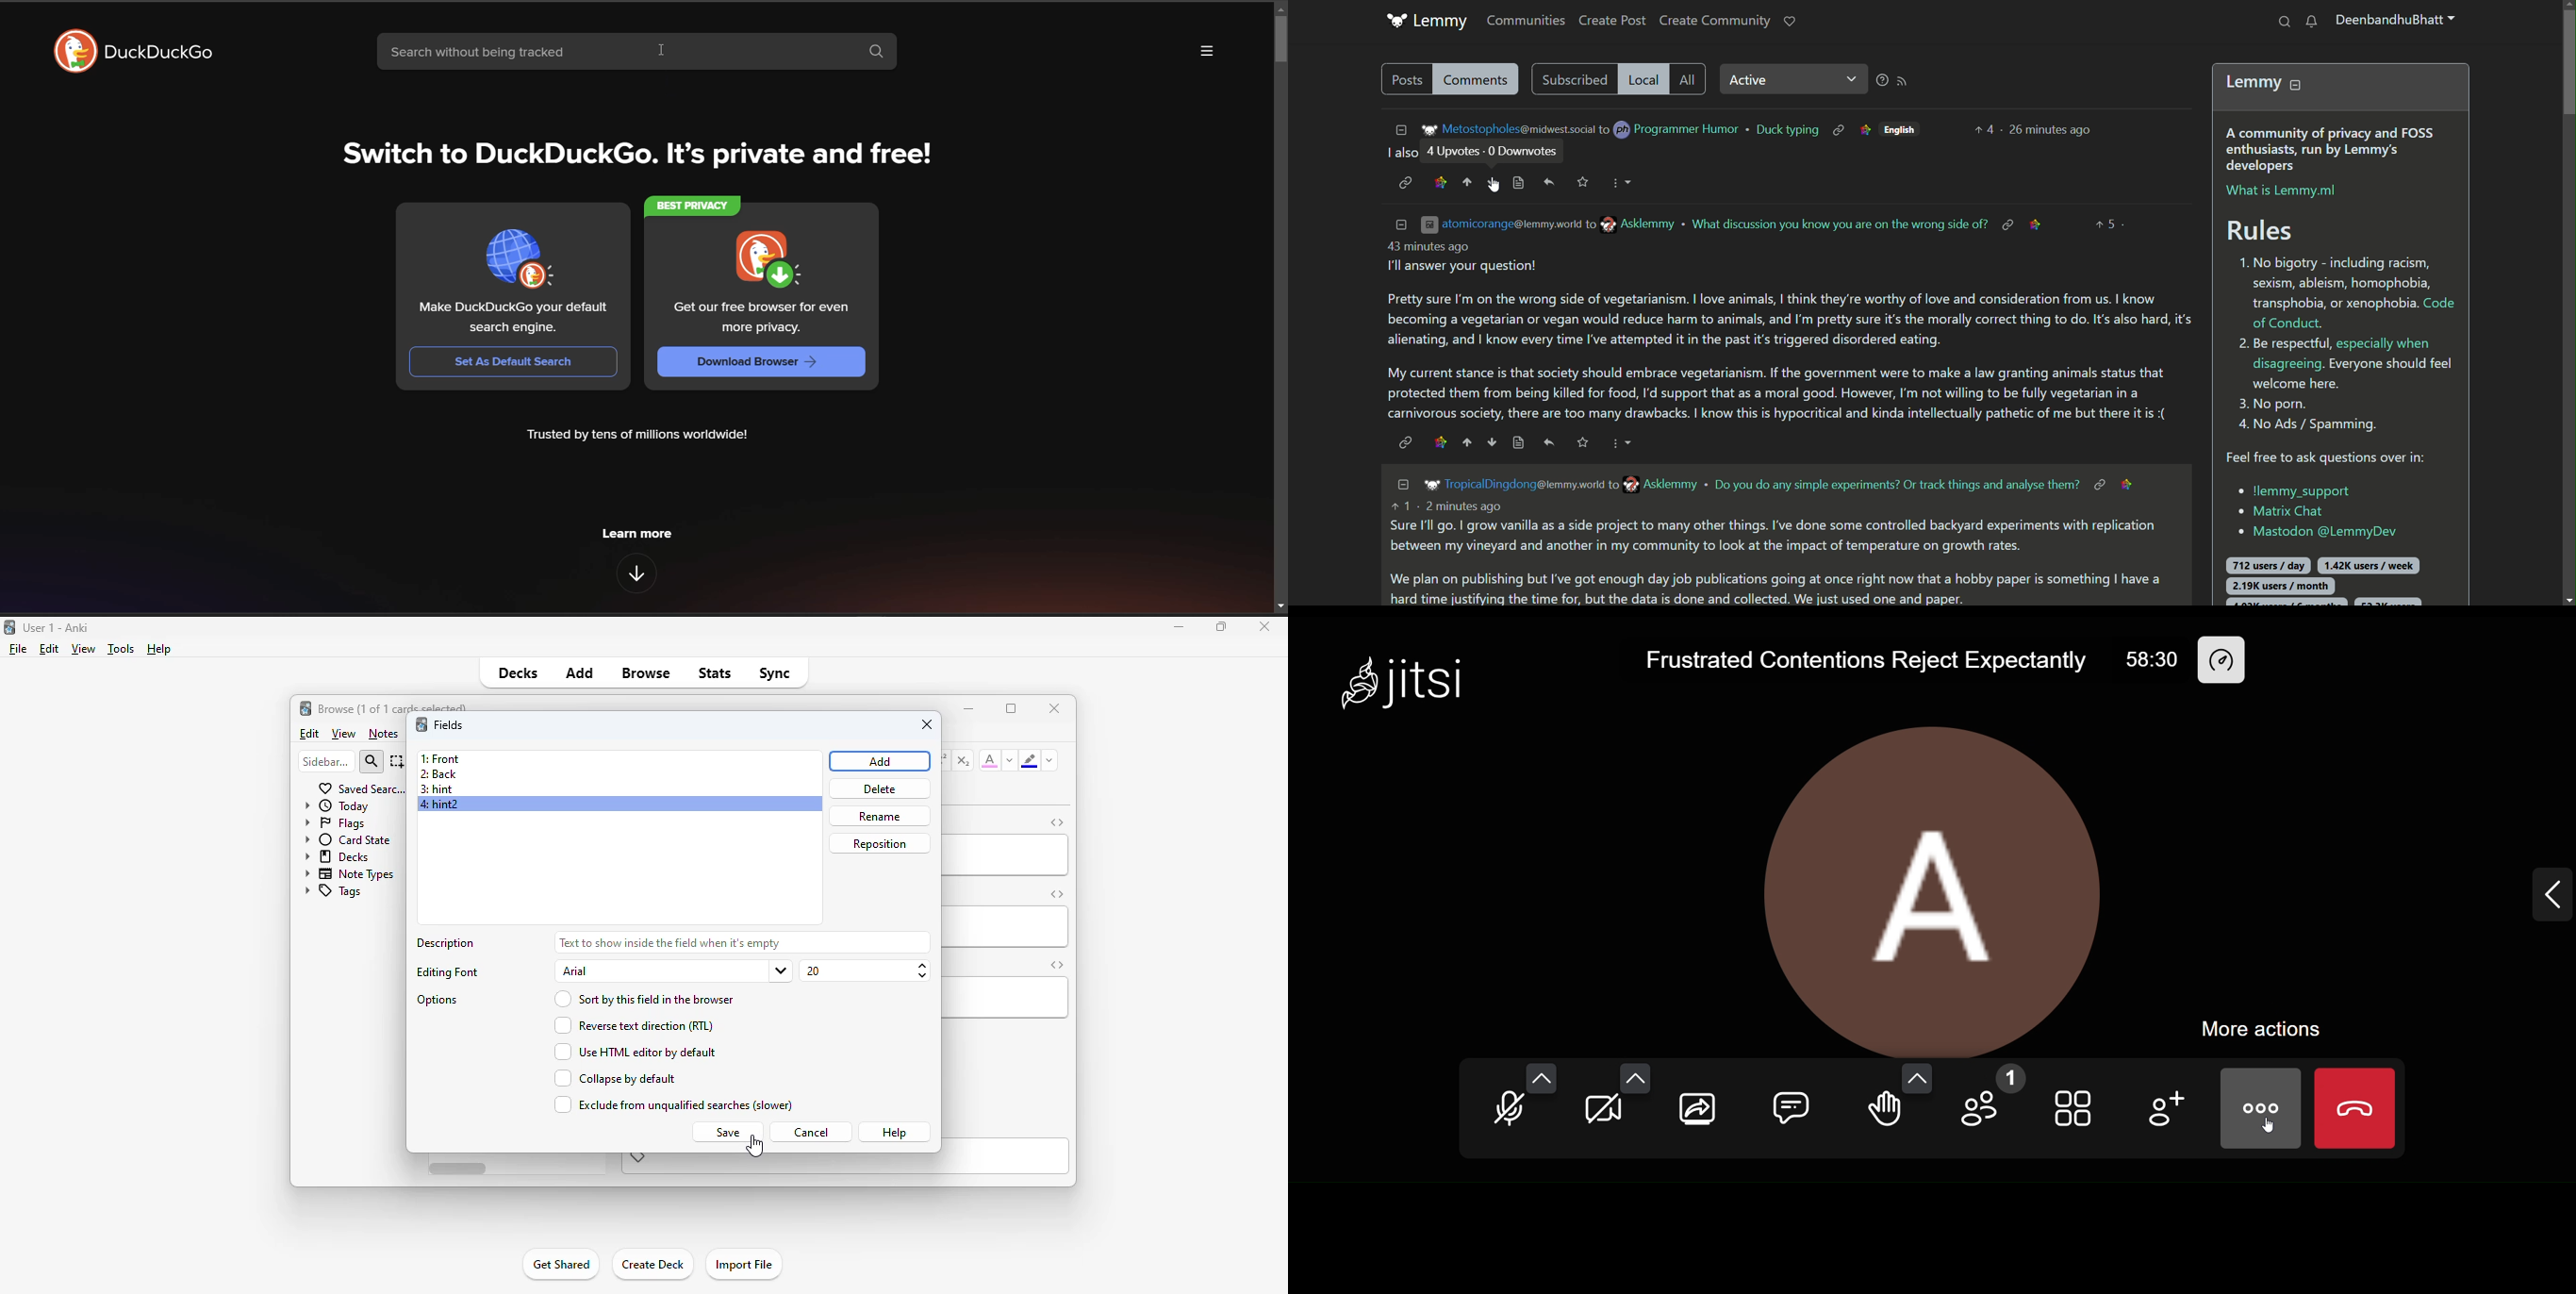 This screenshot has width=2576, height=1316. I want to click on cancel, so click(810, 1133).